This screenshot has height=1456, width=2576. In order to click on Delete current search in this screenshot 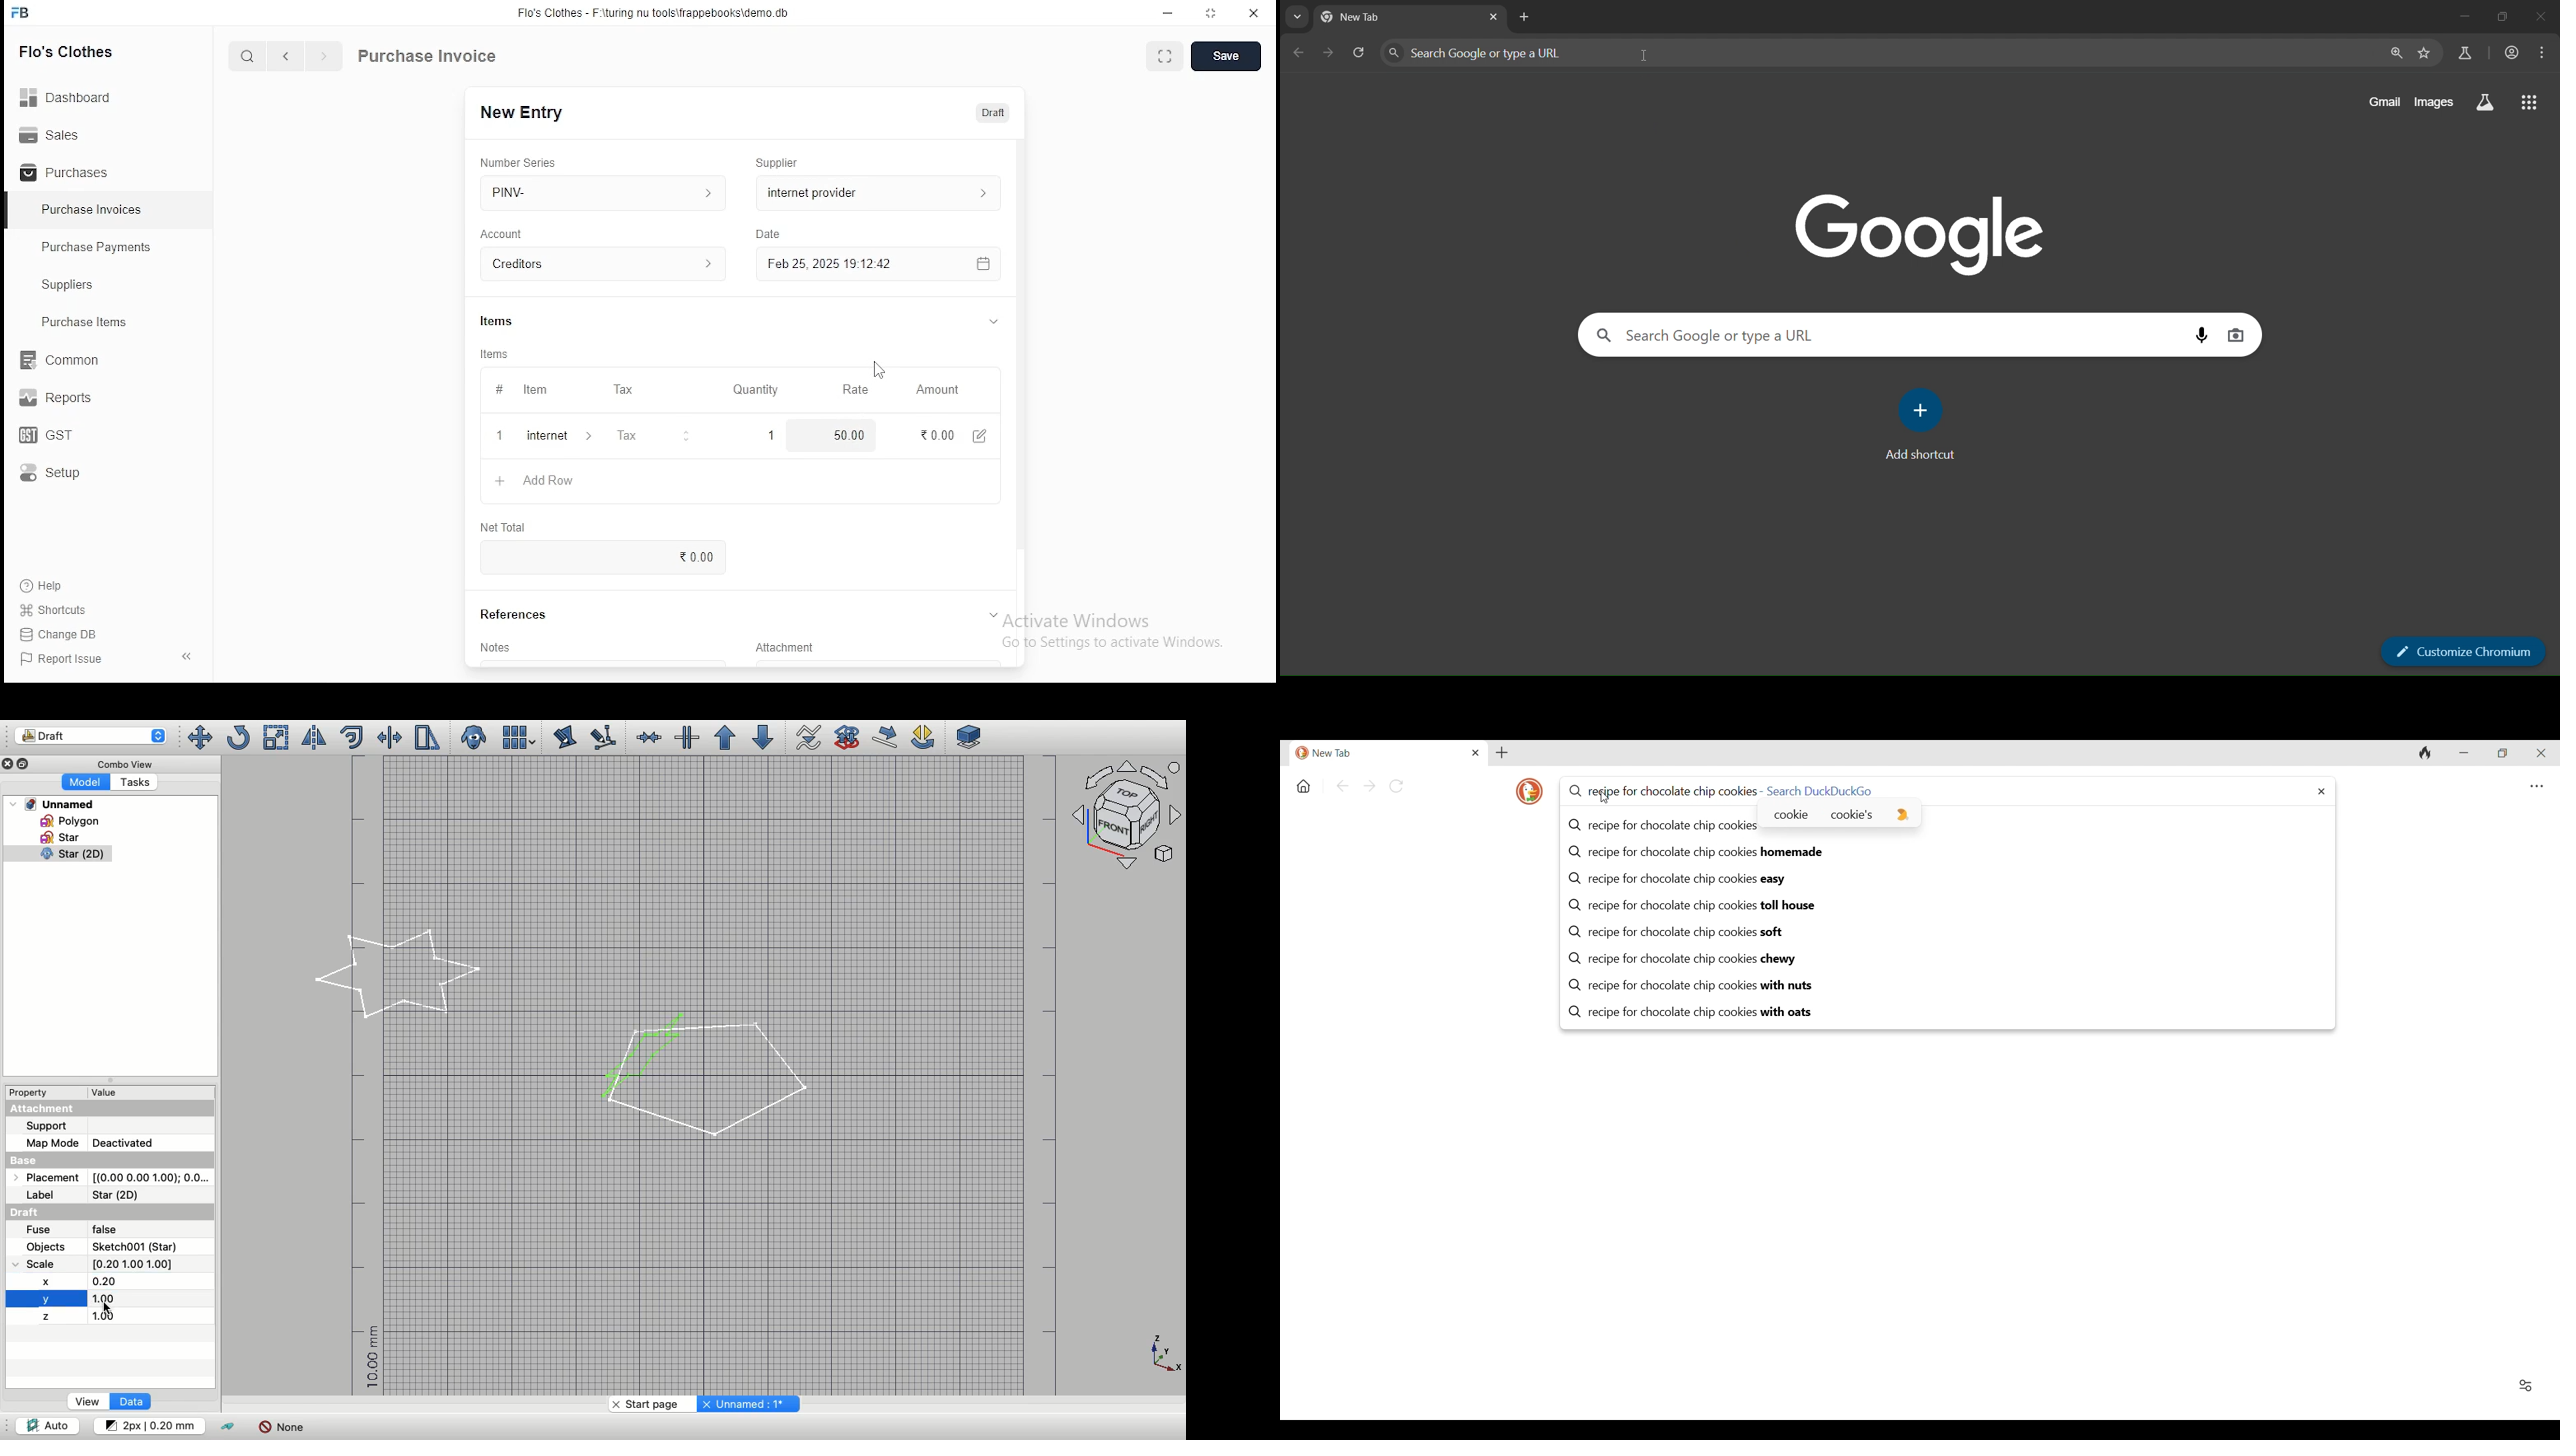, I will do `click(2322, 791)`.